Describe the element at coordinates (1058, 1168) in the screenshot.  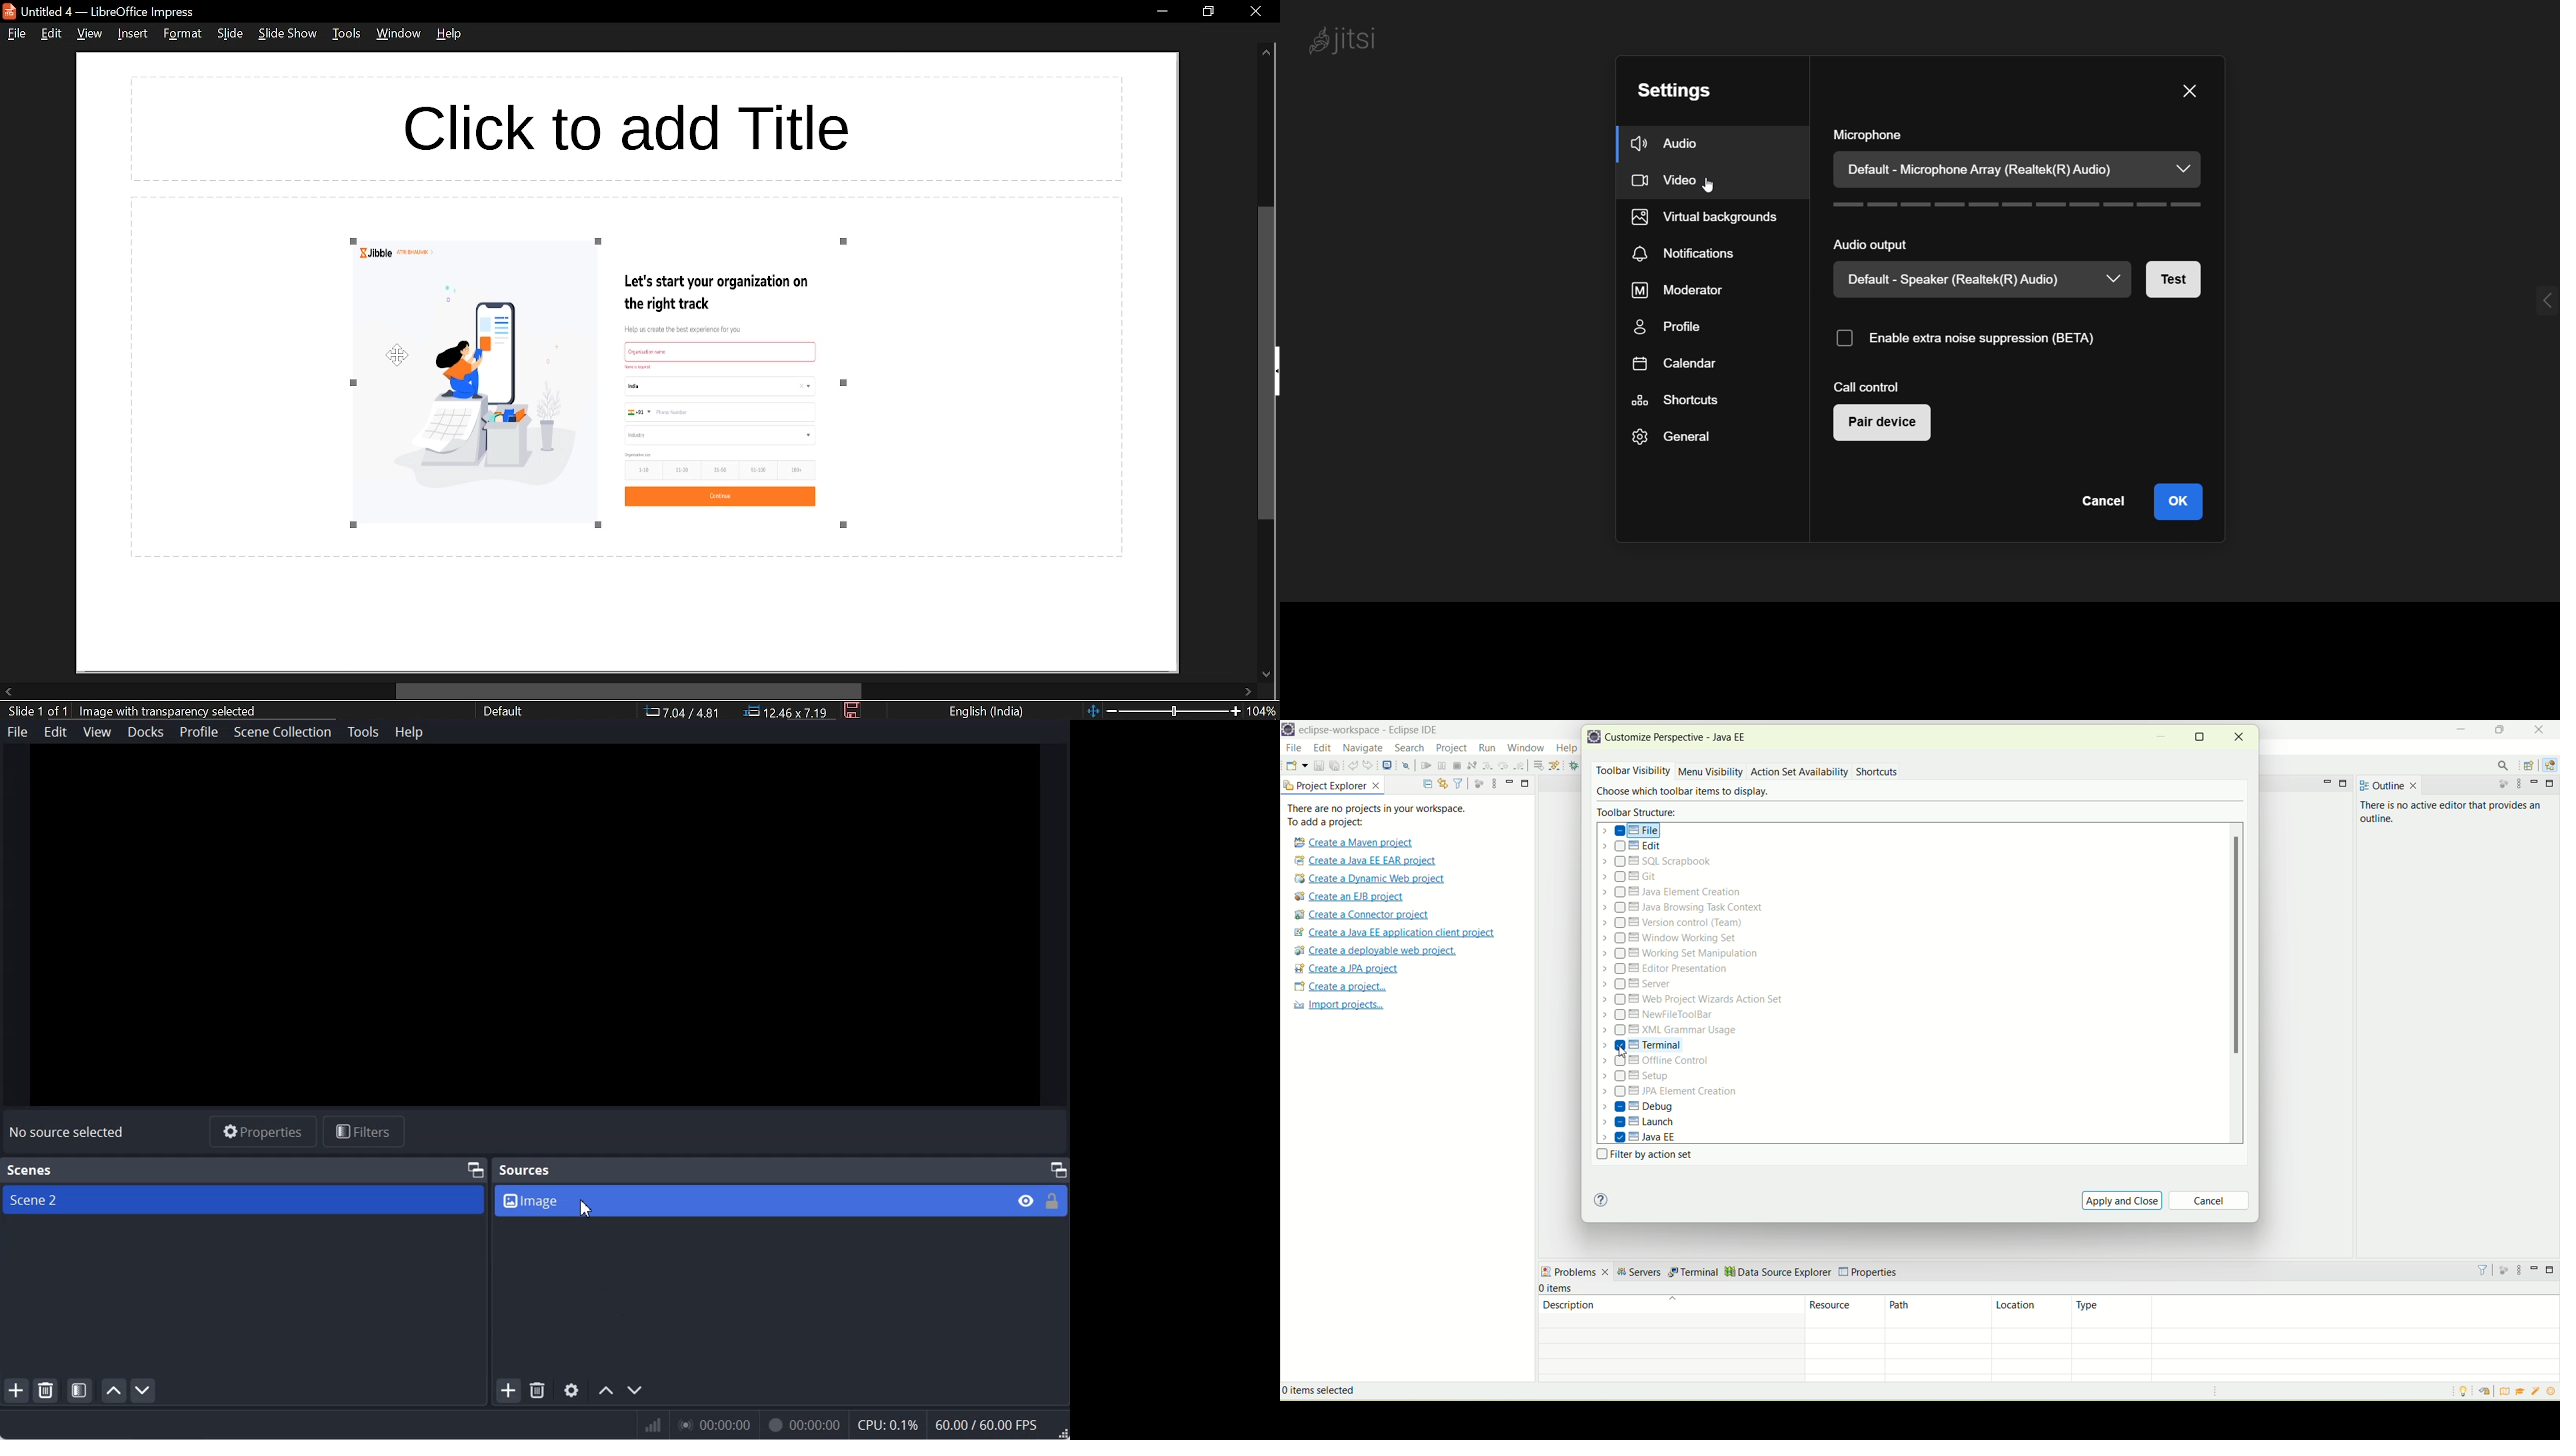
I see `Maximum` at that location.